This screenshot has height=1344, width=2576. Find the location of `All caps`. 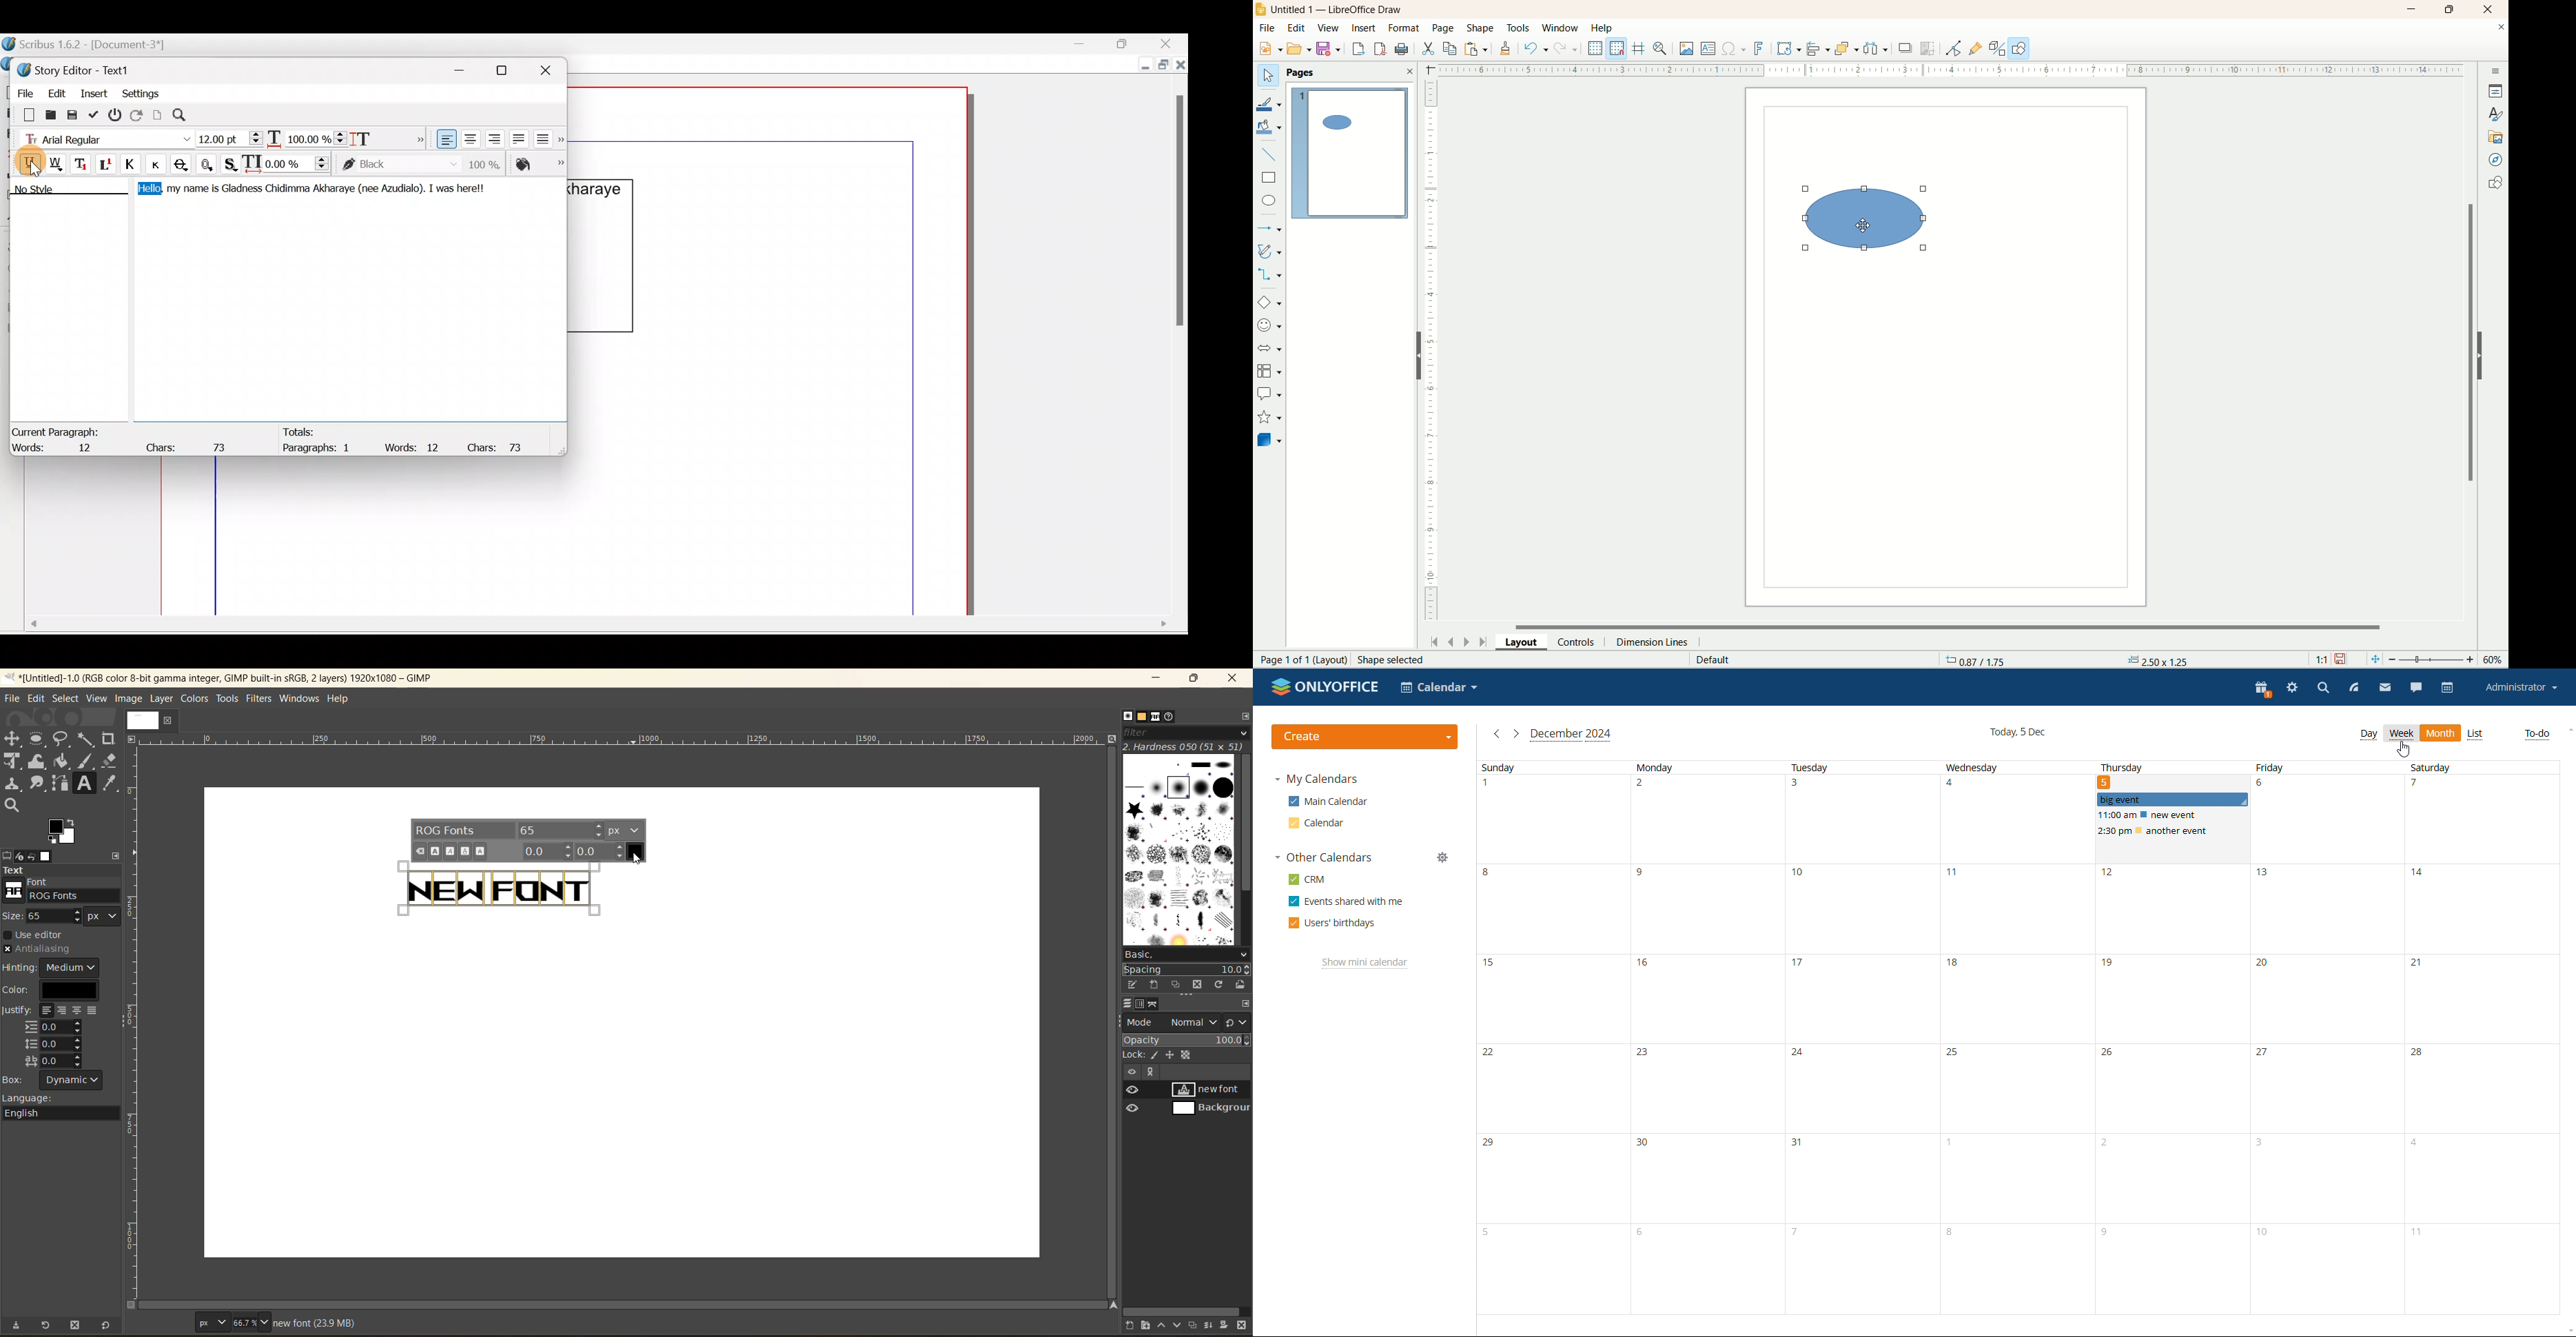

All caps is located at coordinates (133, 166).